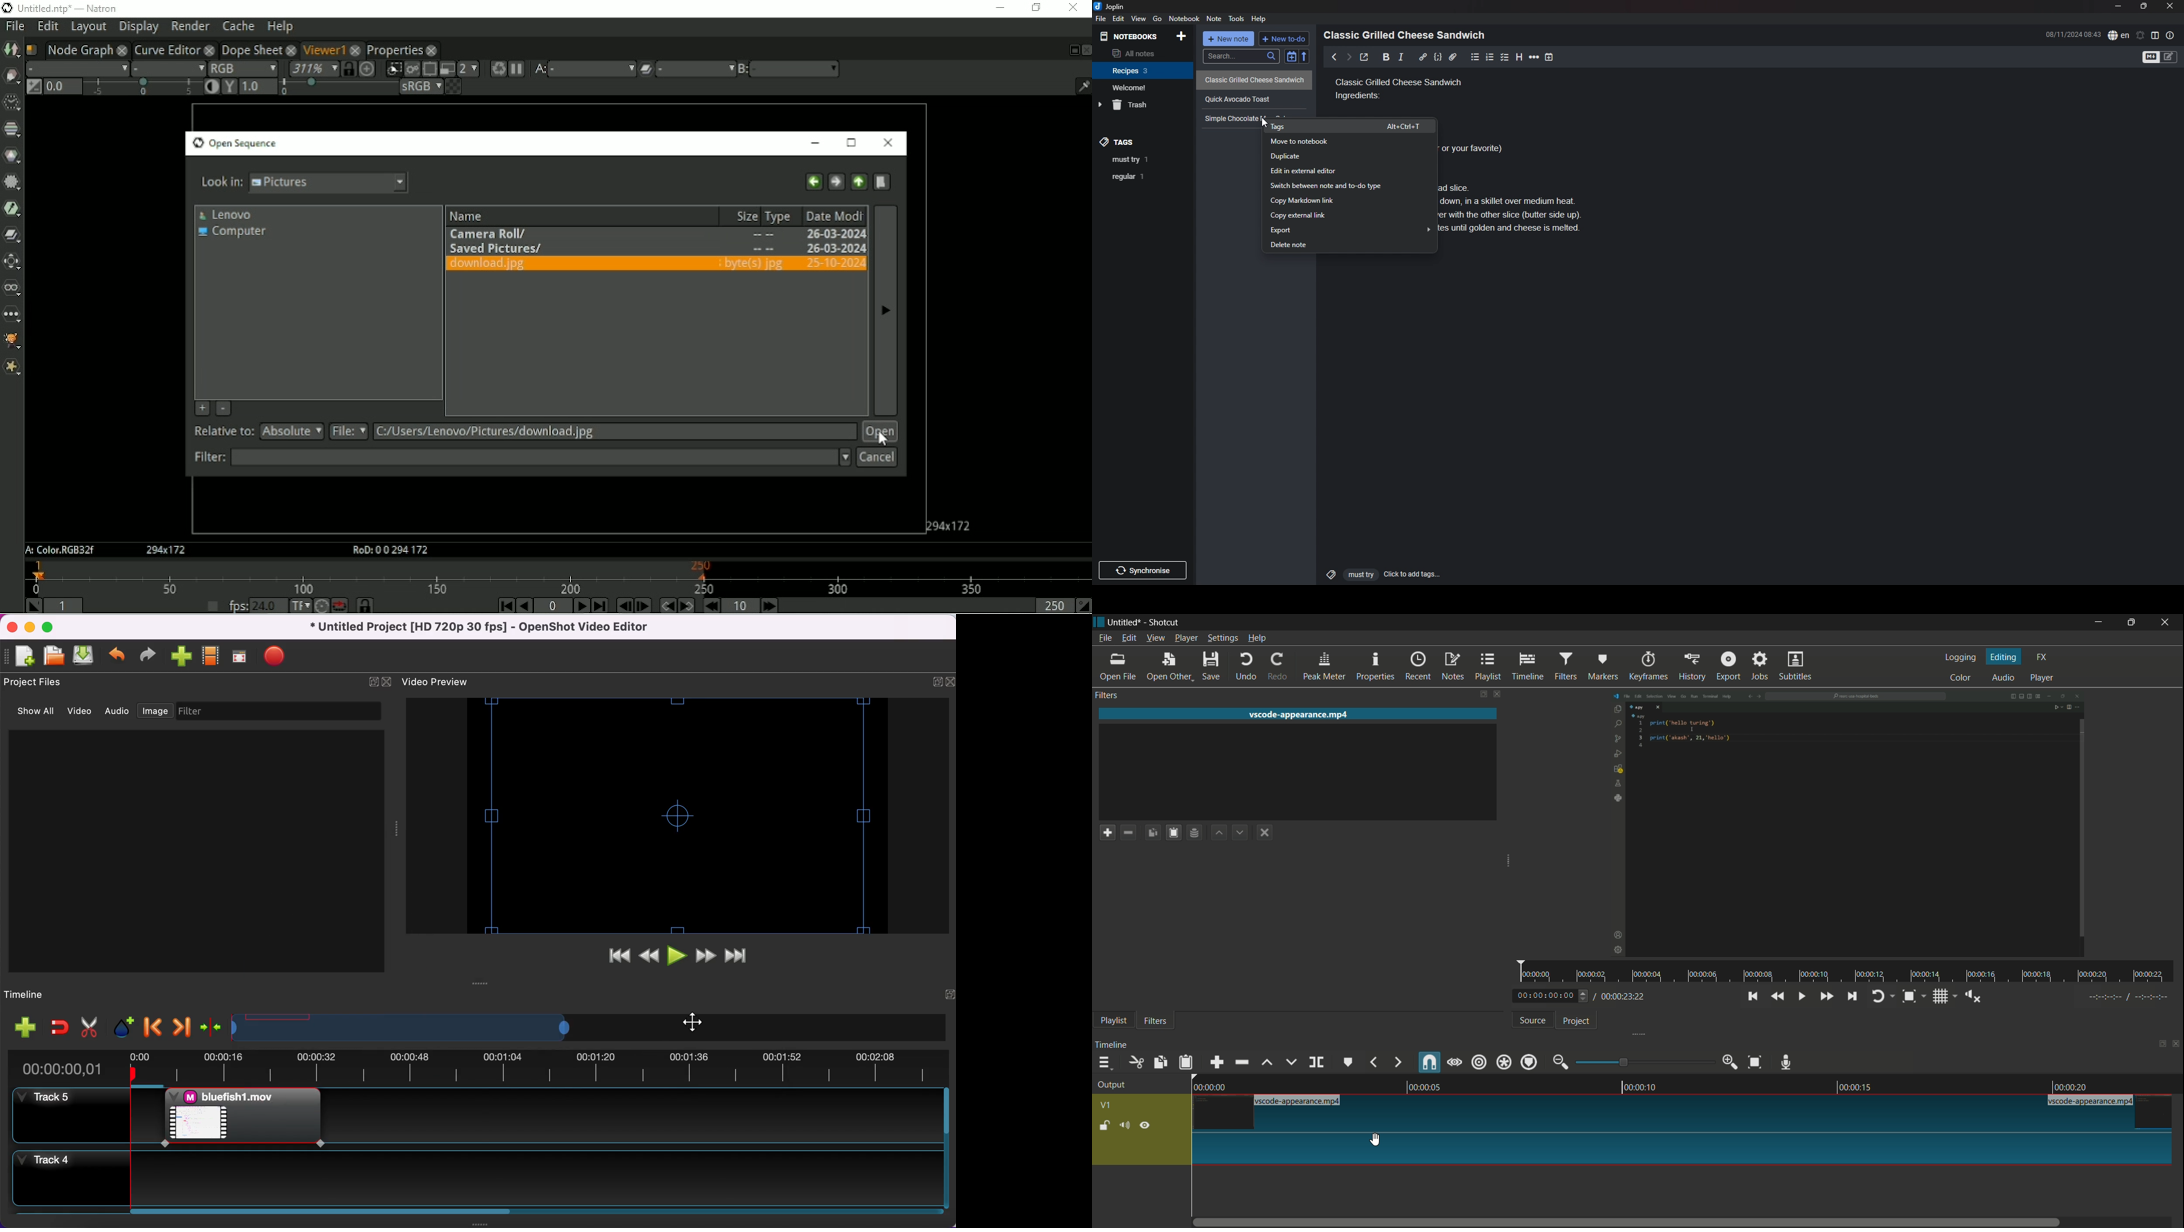 Image resolution: width=2184 pixels, height=1232 pixels. I want to click on export video, so click(279, 656).